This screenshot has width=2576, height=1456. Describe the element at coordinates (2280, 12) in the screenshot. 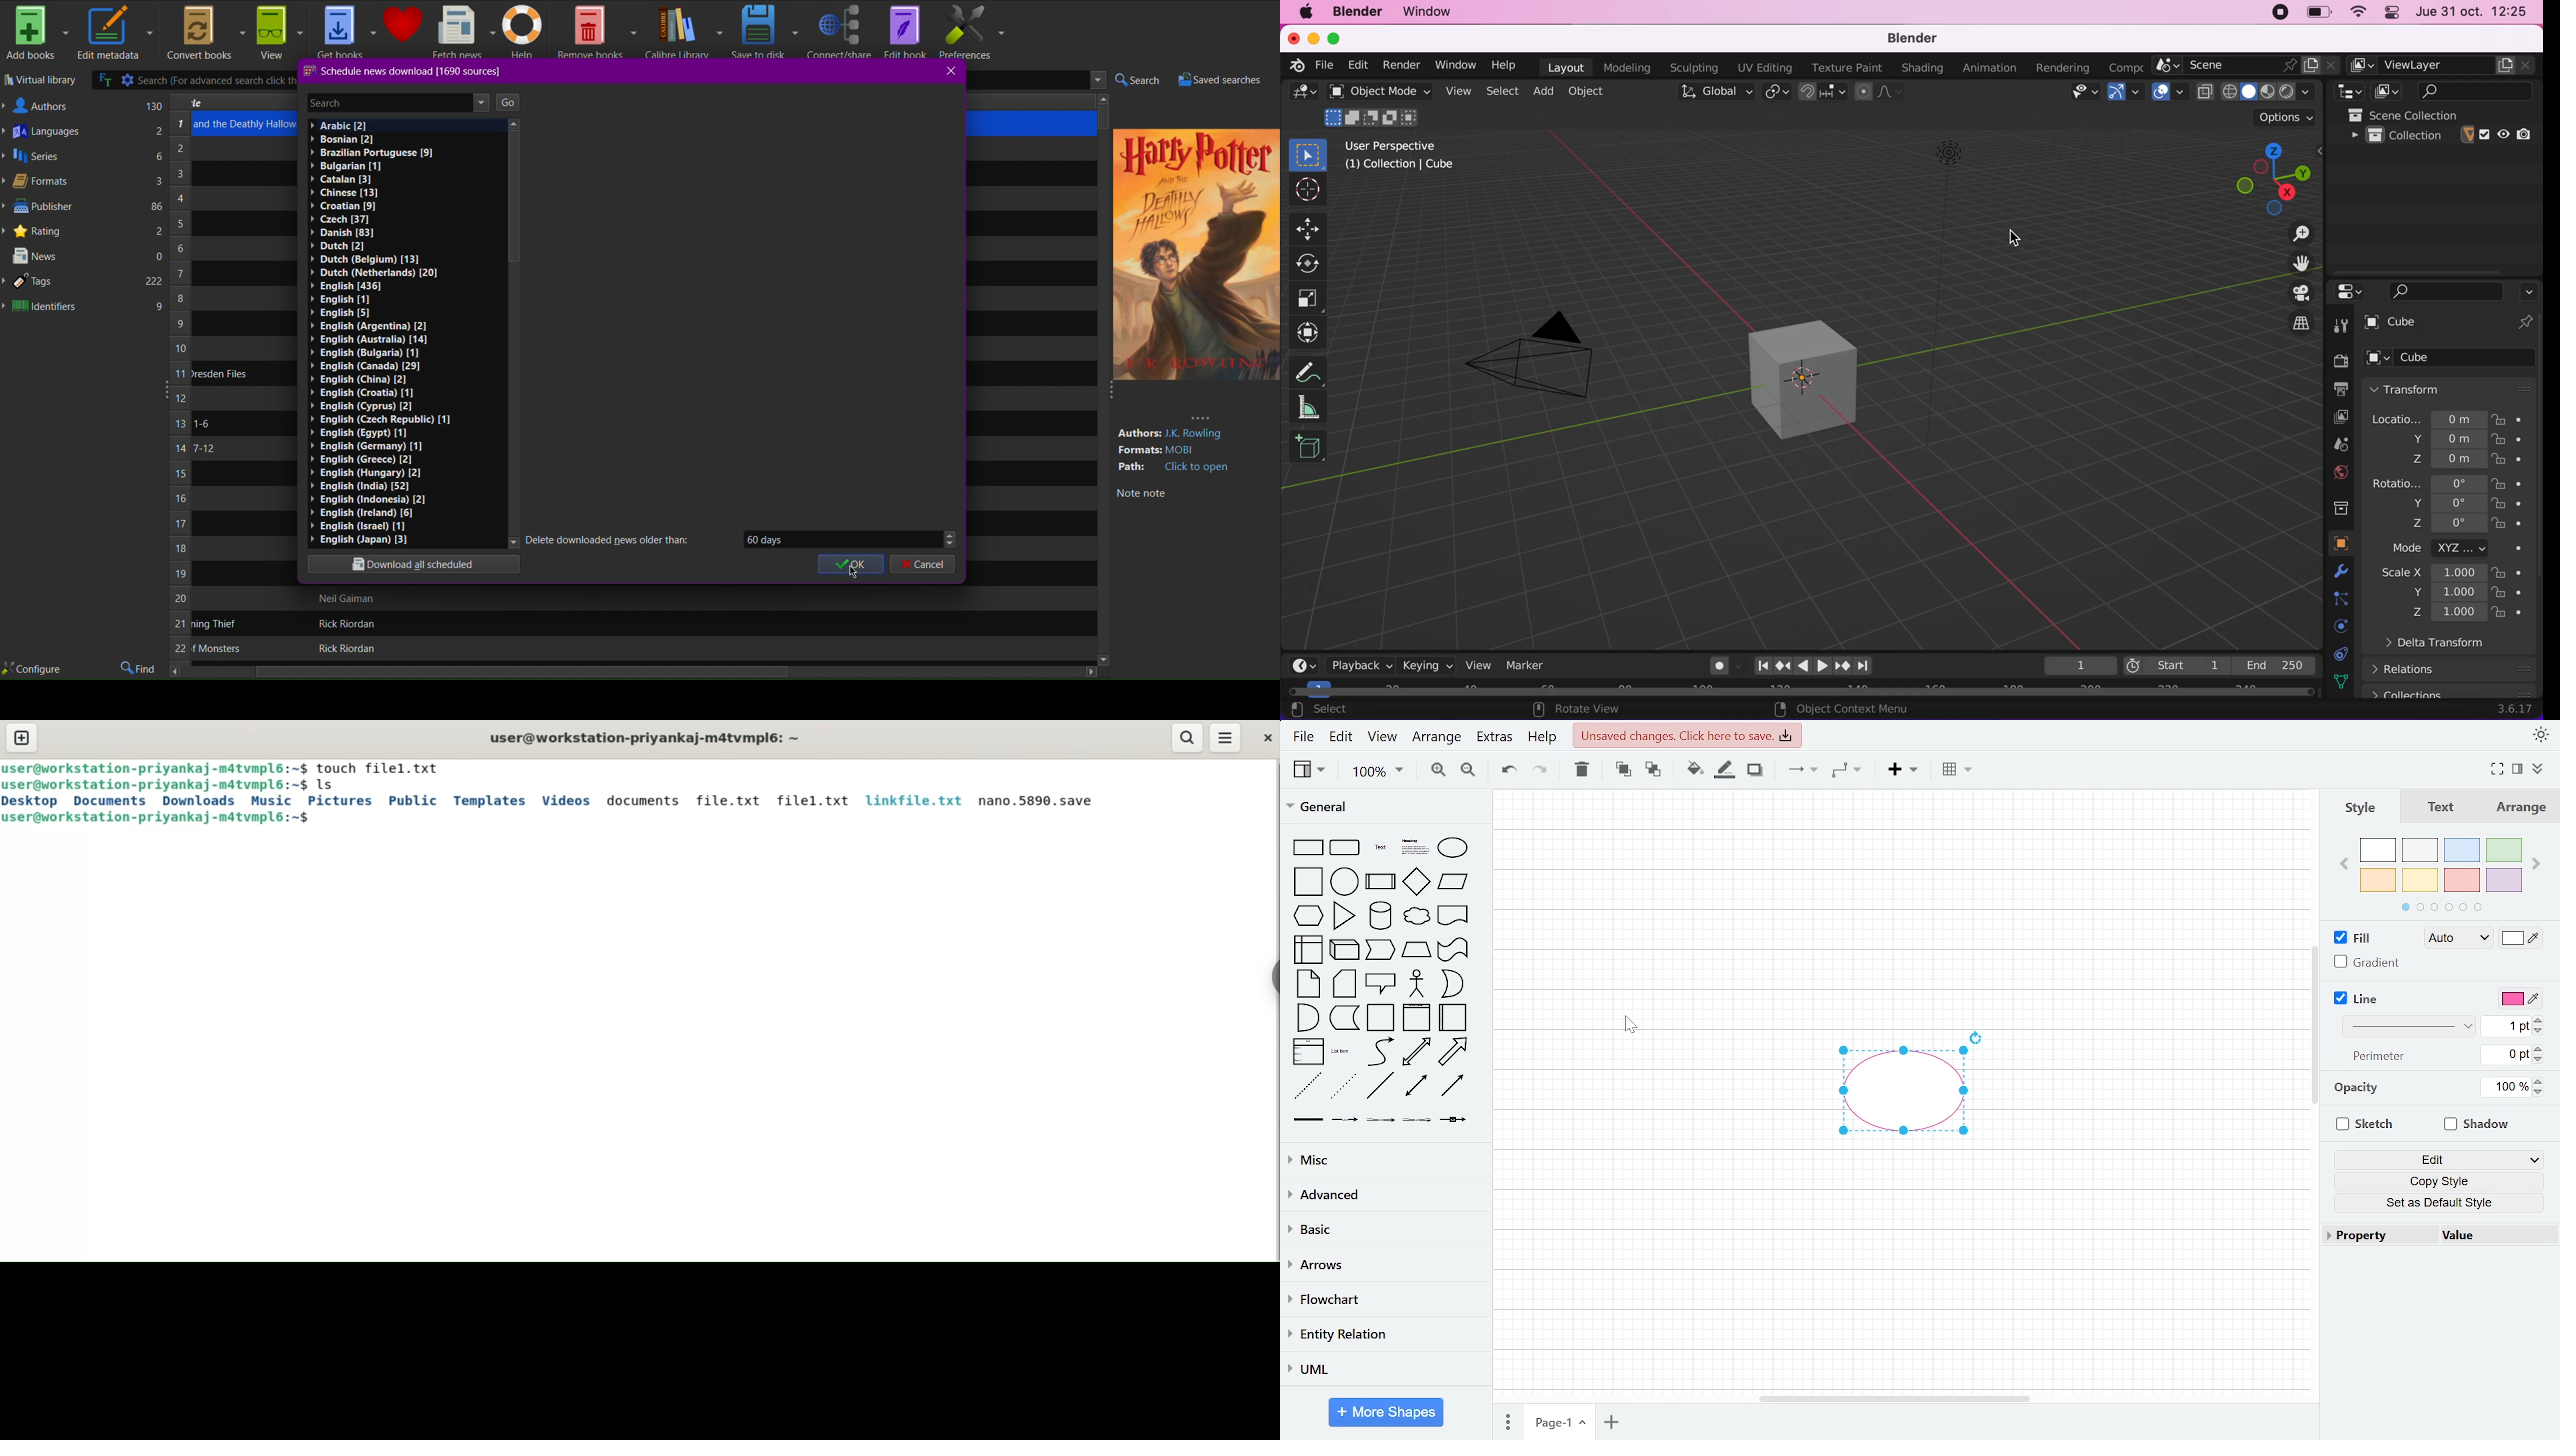

I see `recording stopped` at that location.